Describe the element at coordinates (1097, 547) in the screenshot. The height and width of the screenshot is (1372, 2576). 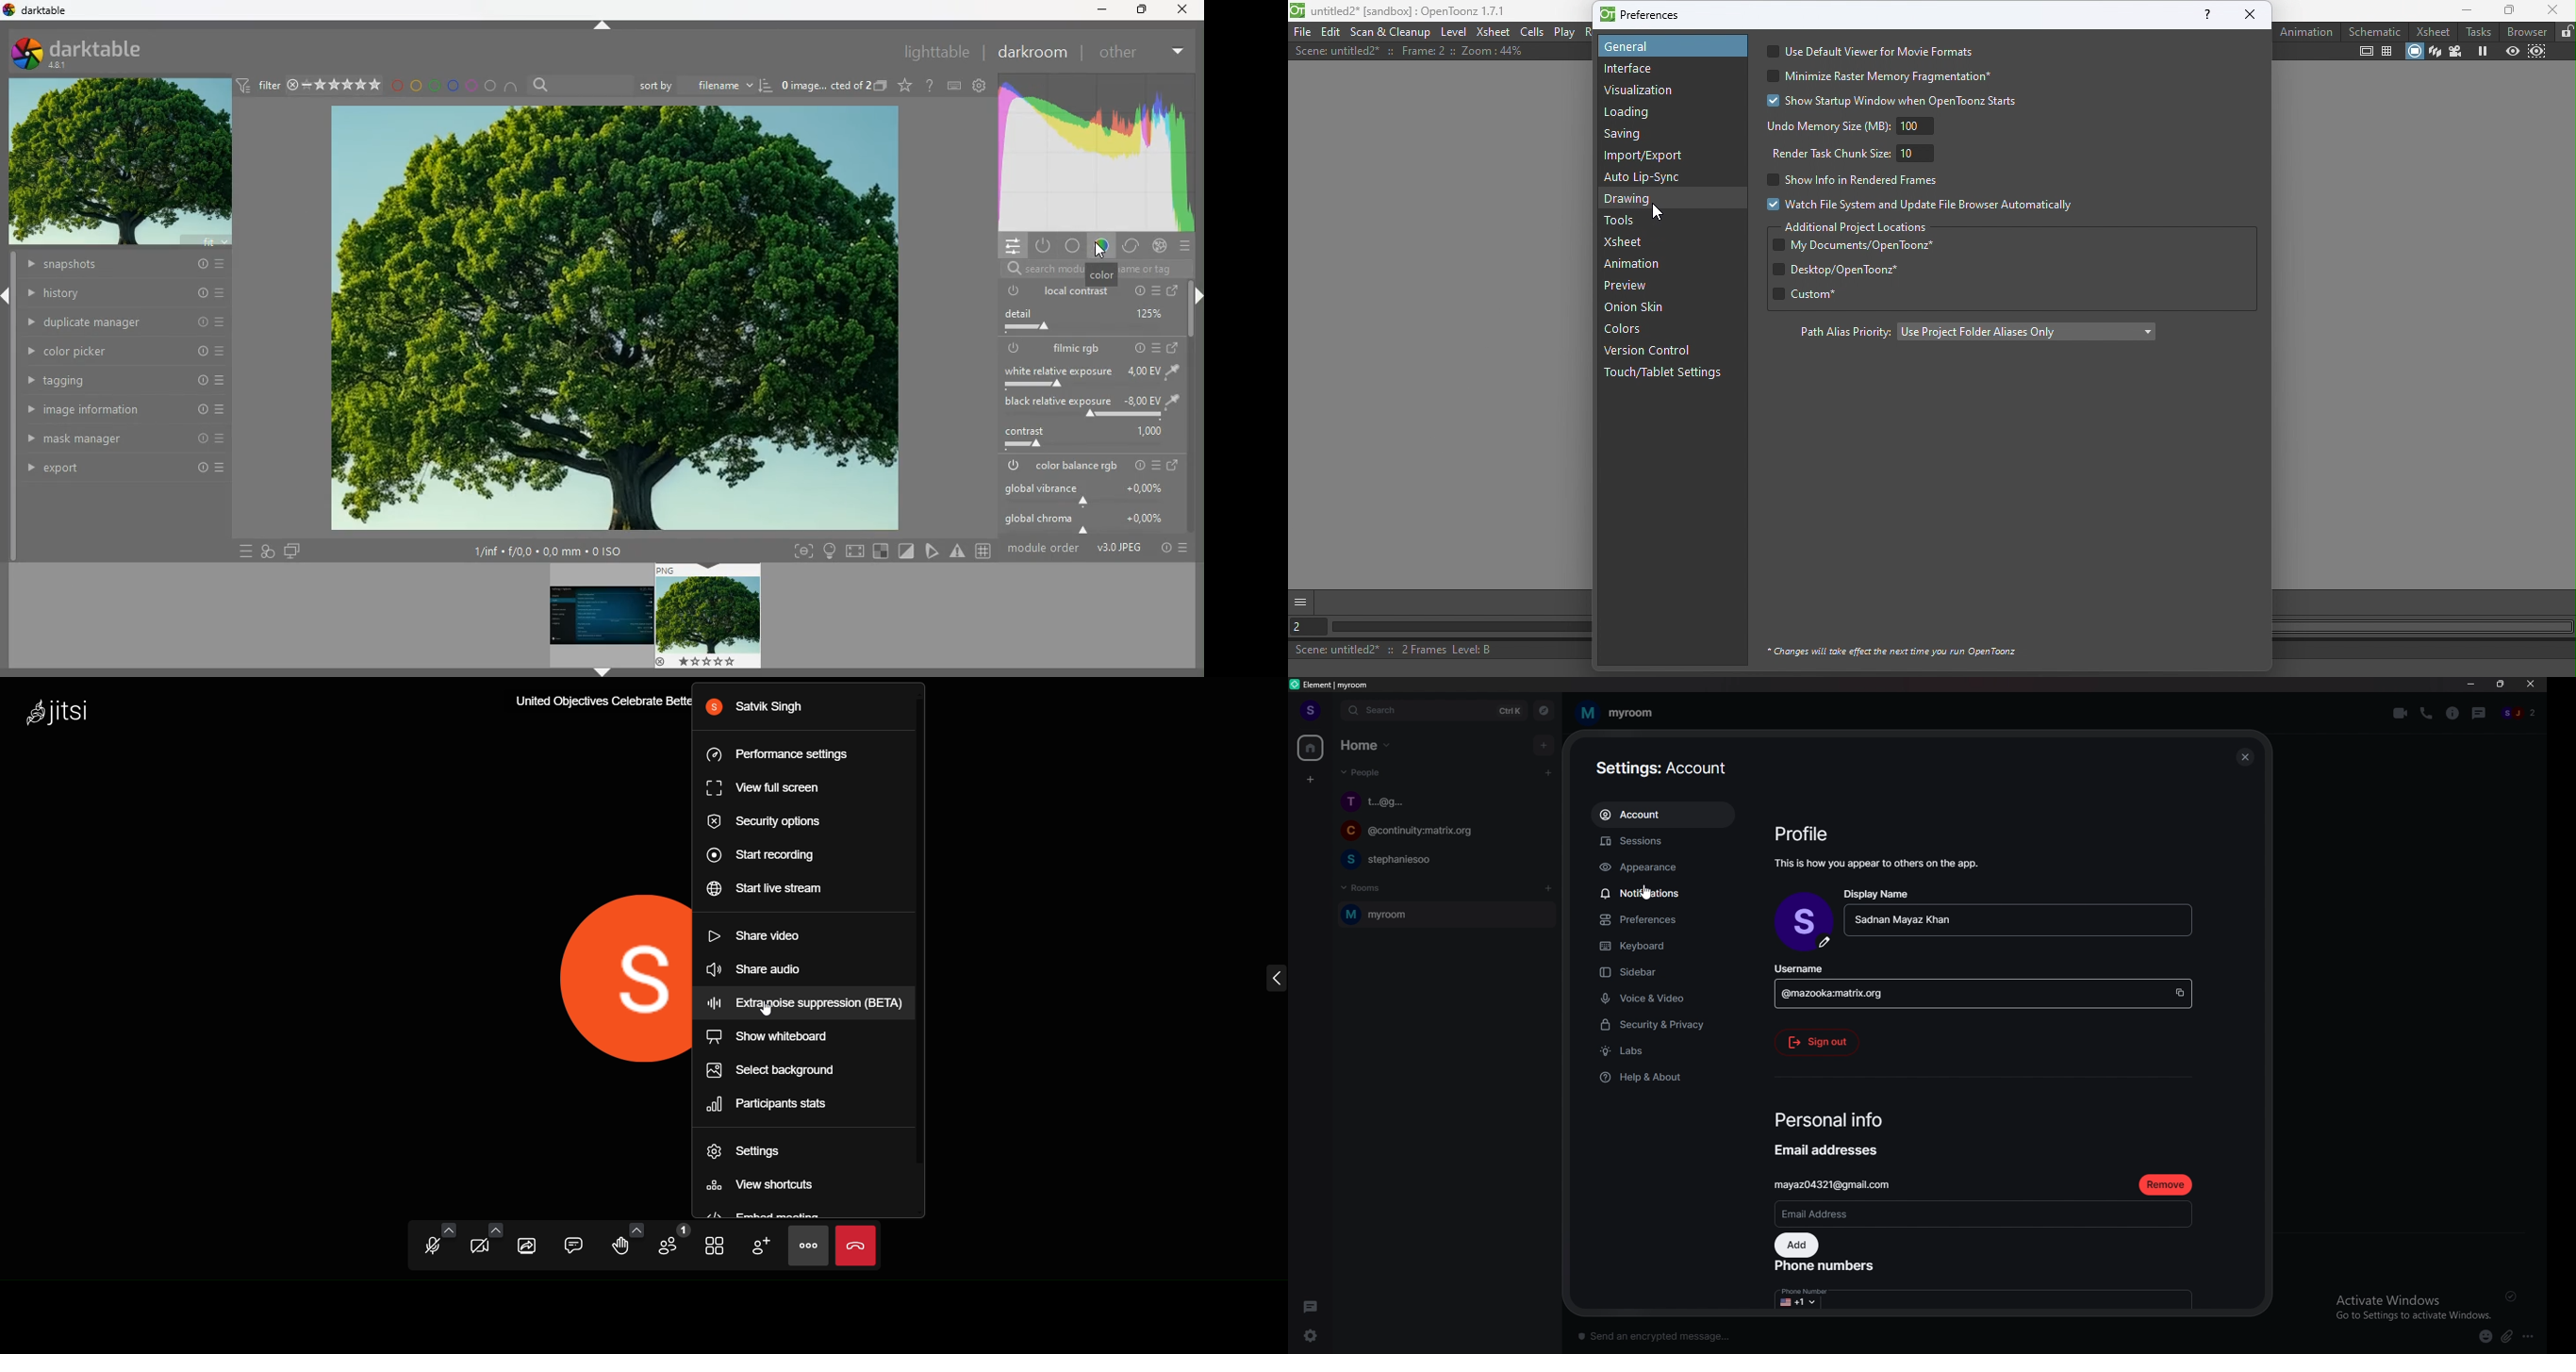
I see `module order` at that location.